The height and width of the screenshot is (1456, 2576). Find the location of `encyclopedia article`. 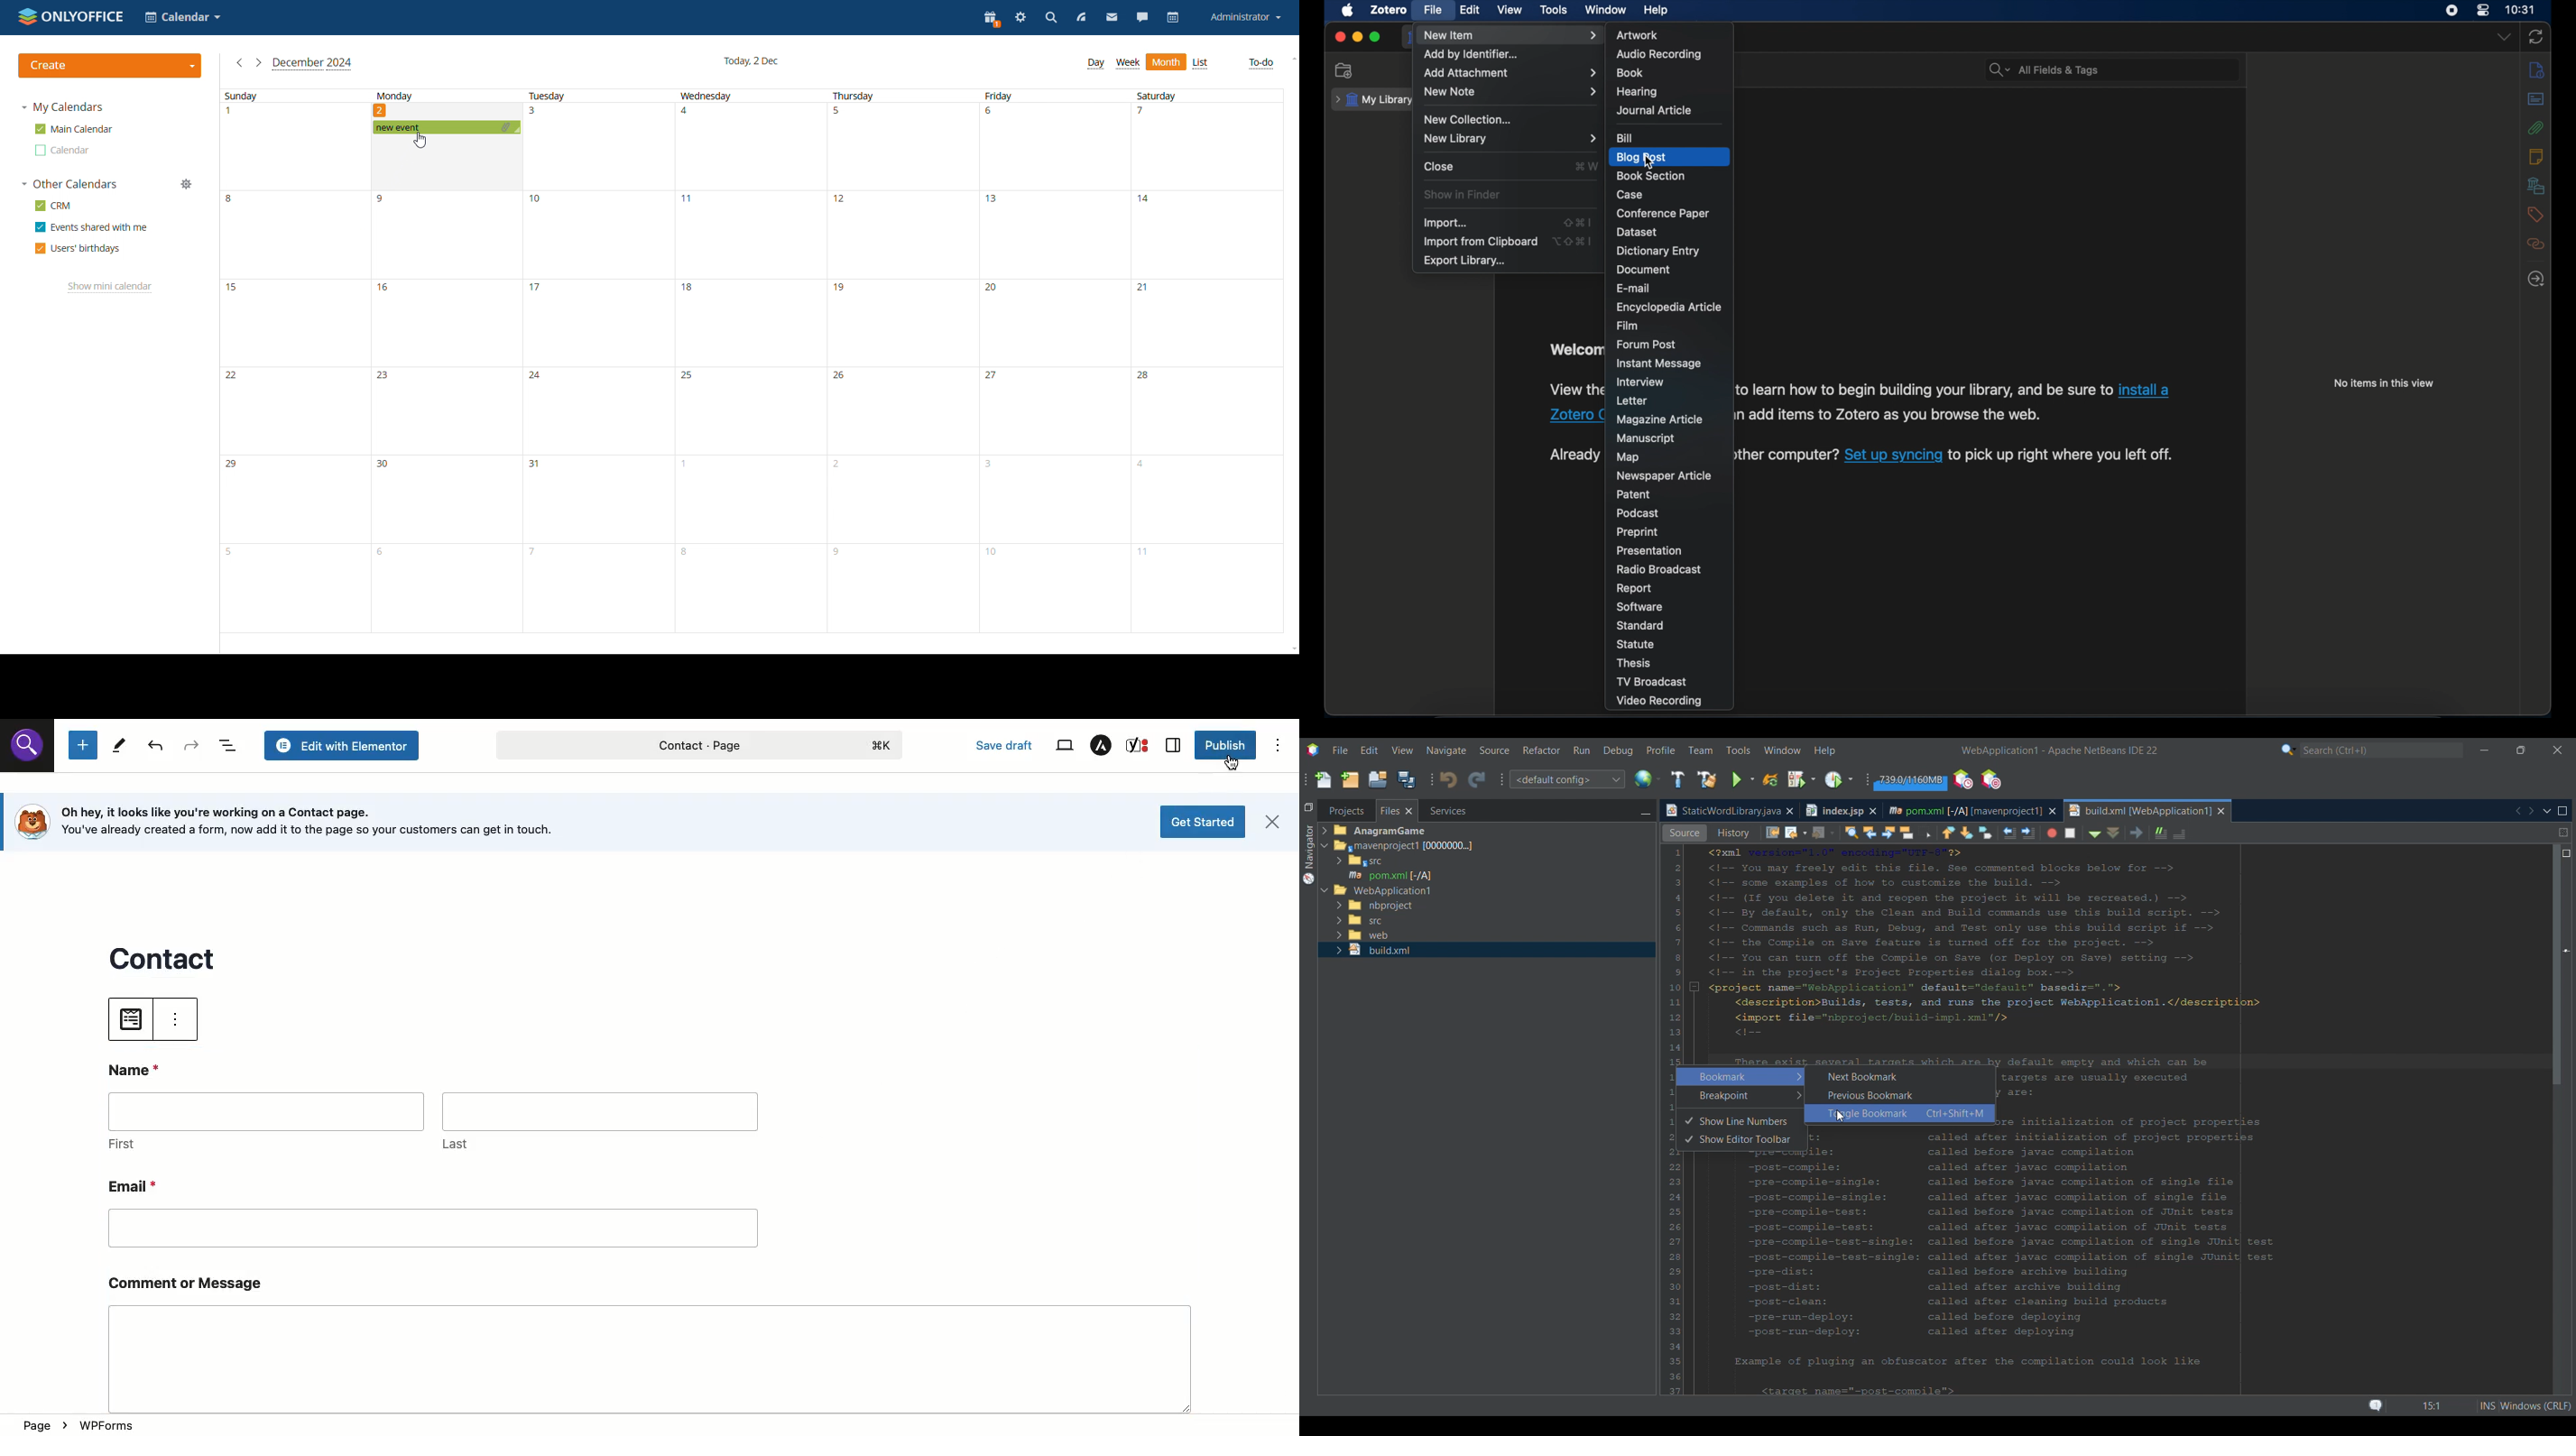

encyclopedia article is located at coordinates (1668, 308).